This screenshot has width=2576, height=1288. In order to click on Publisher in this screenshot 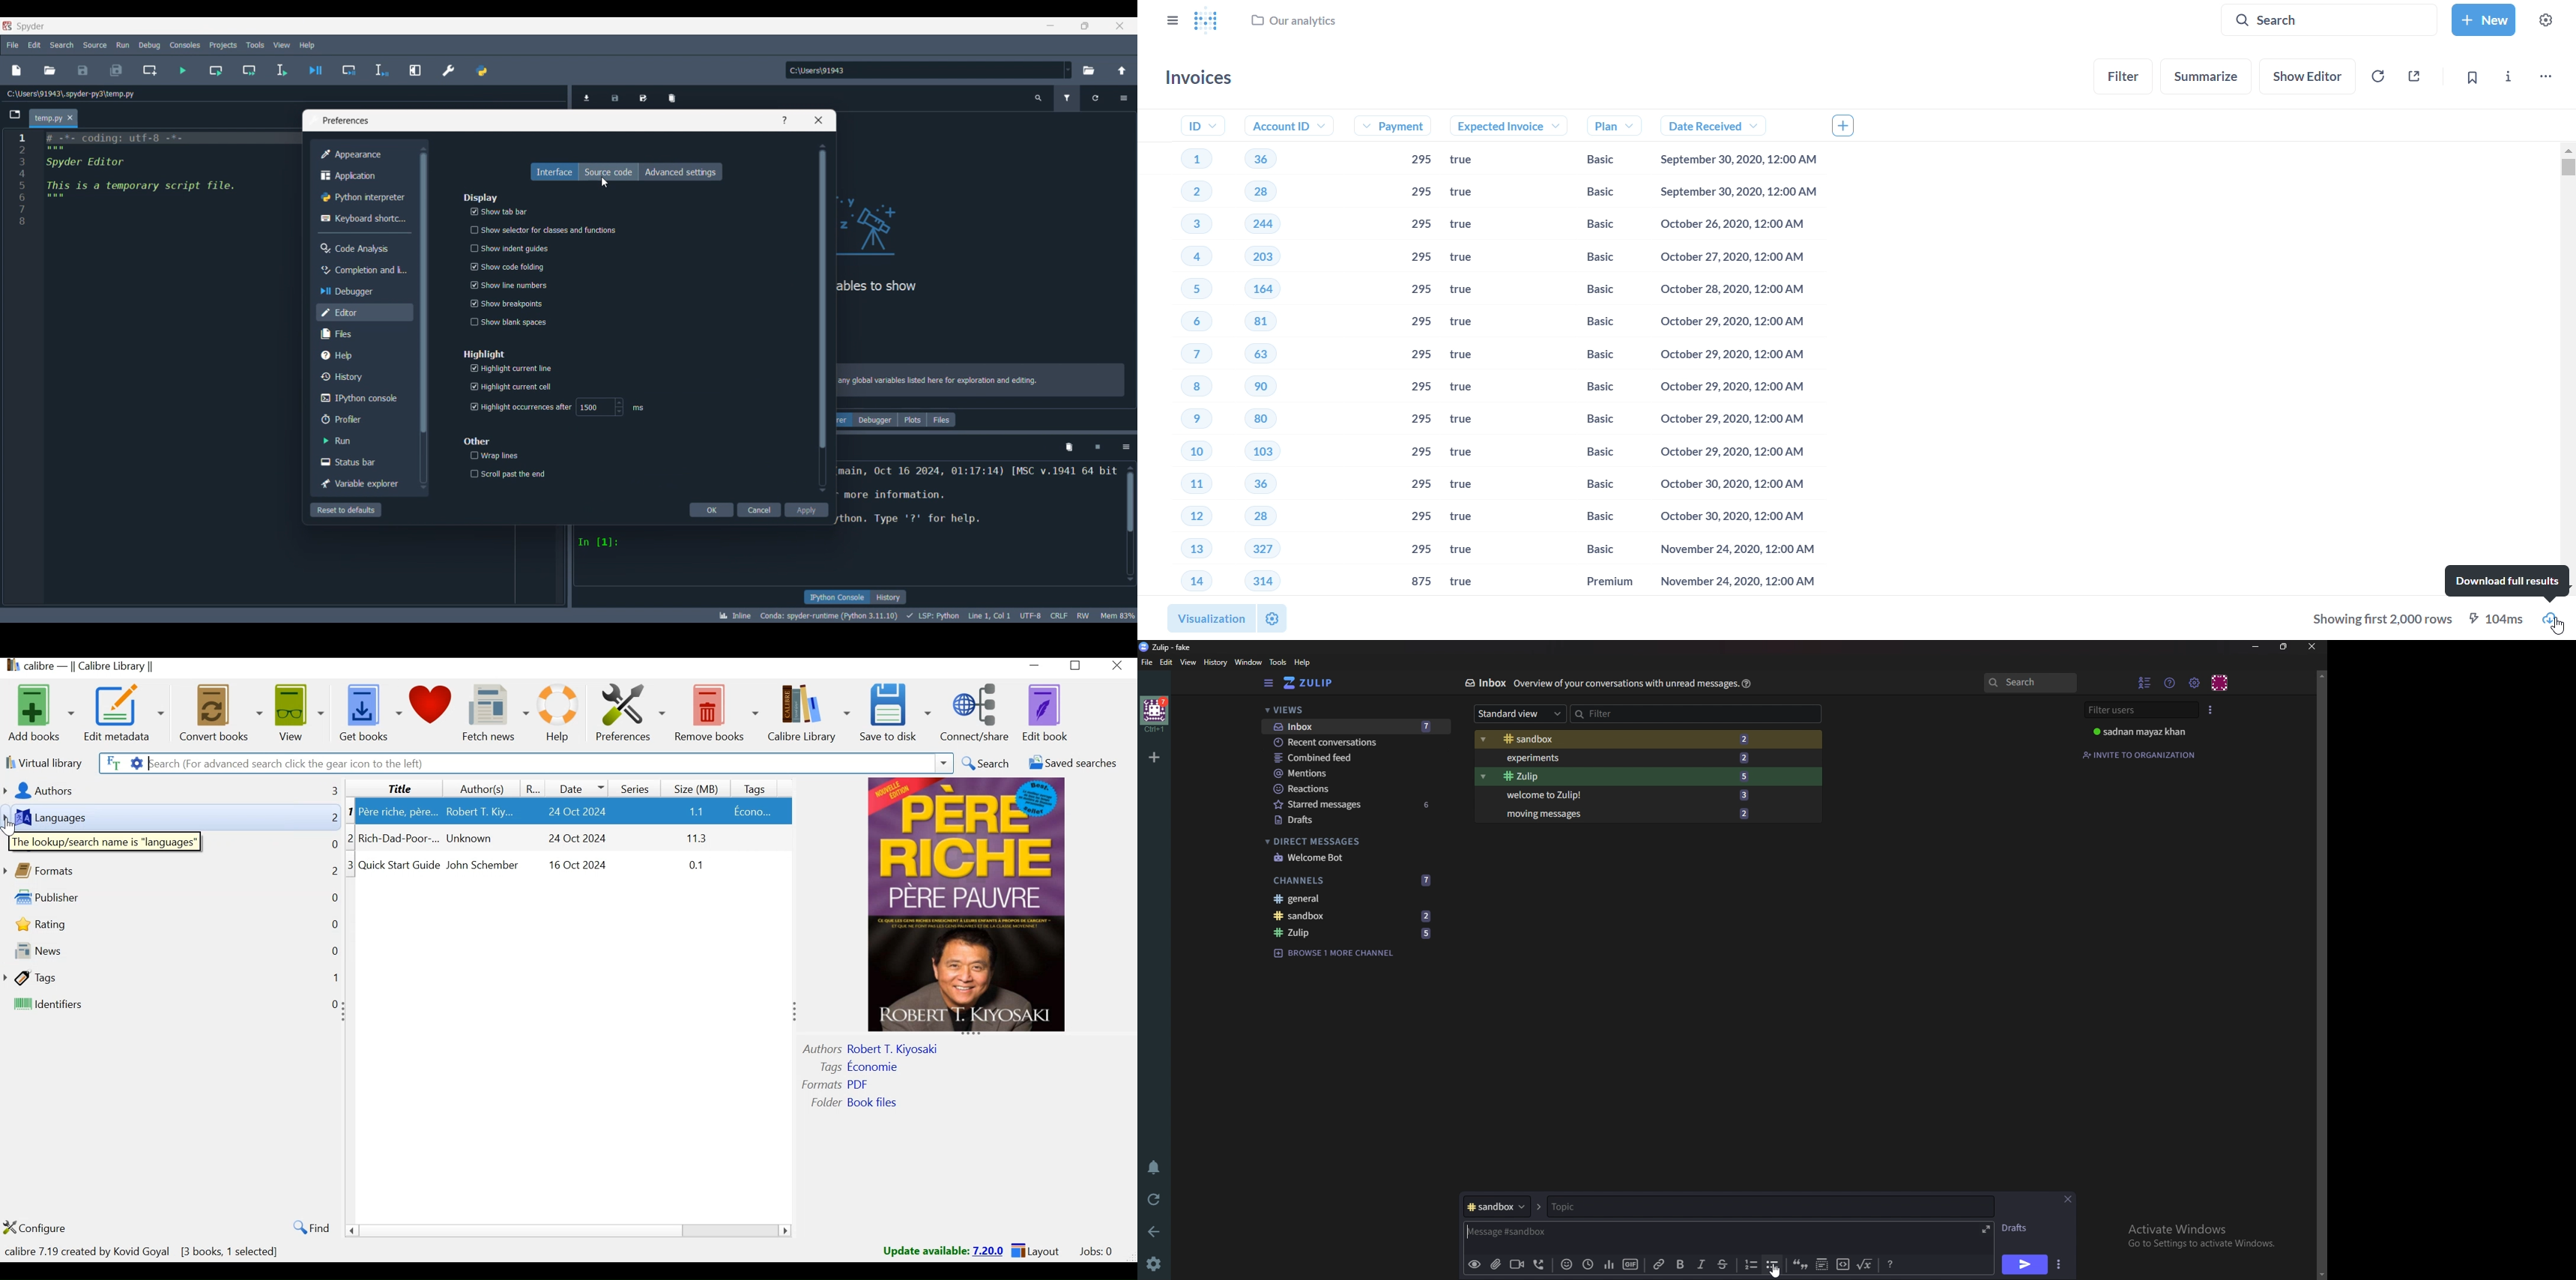, I will do `click(90, 897)`.